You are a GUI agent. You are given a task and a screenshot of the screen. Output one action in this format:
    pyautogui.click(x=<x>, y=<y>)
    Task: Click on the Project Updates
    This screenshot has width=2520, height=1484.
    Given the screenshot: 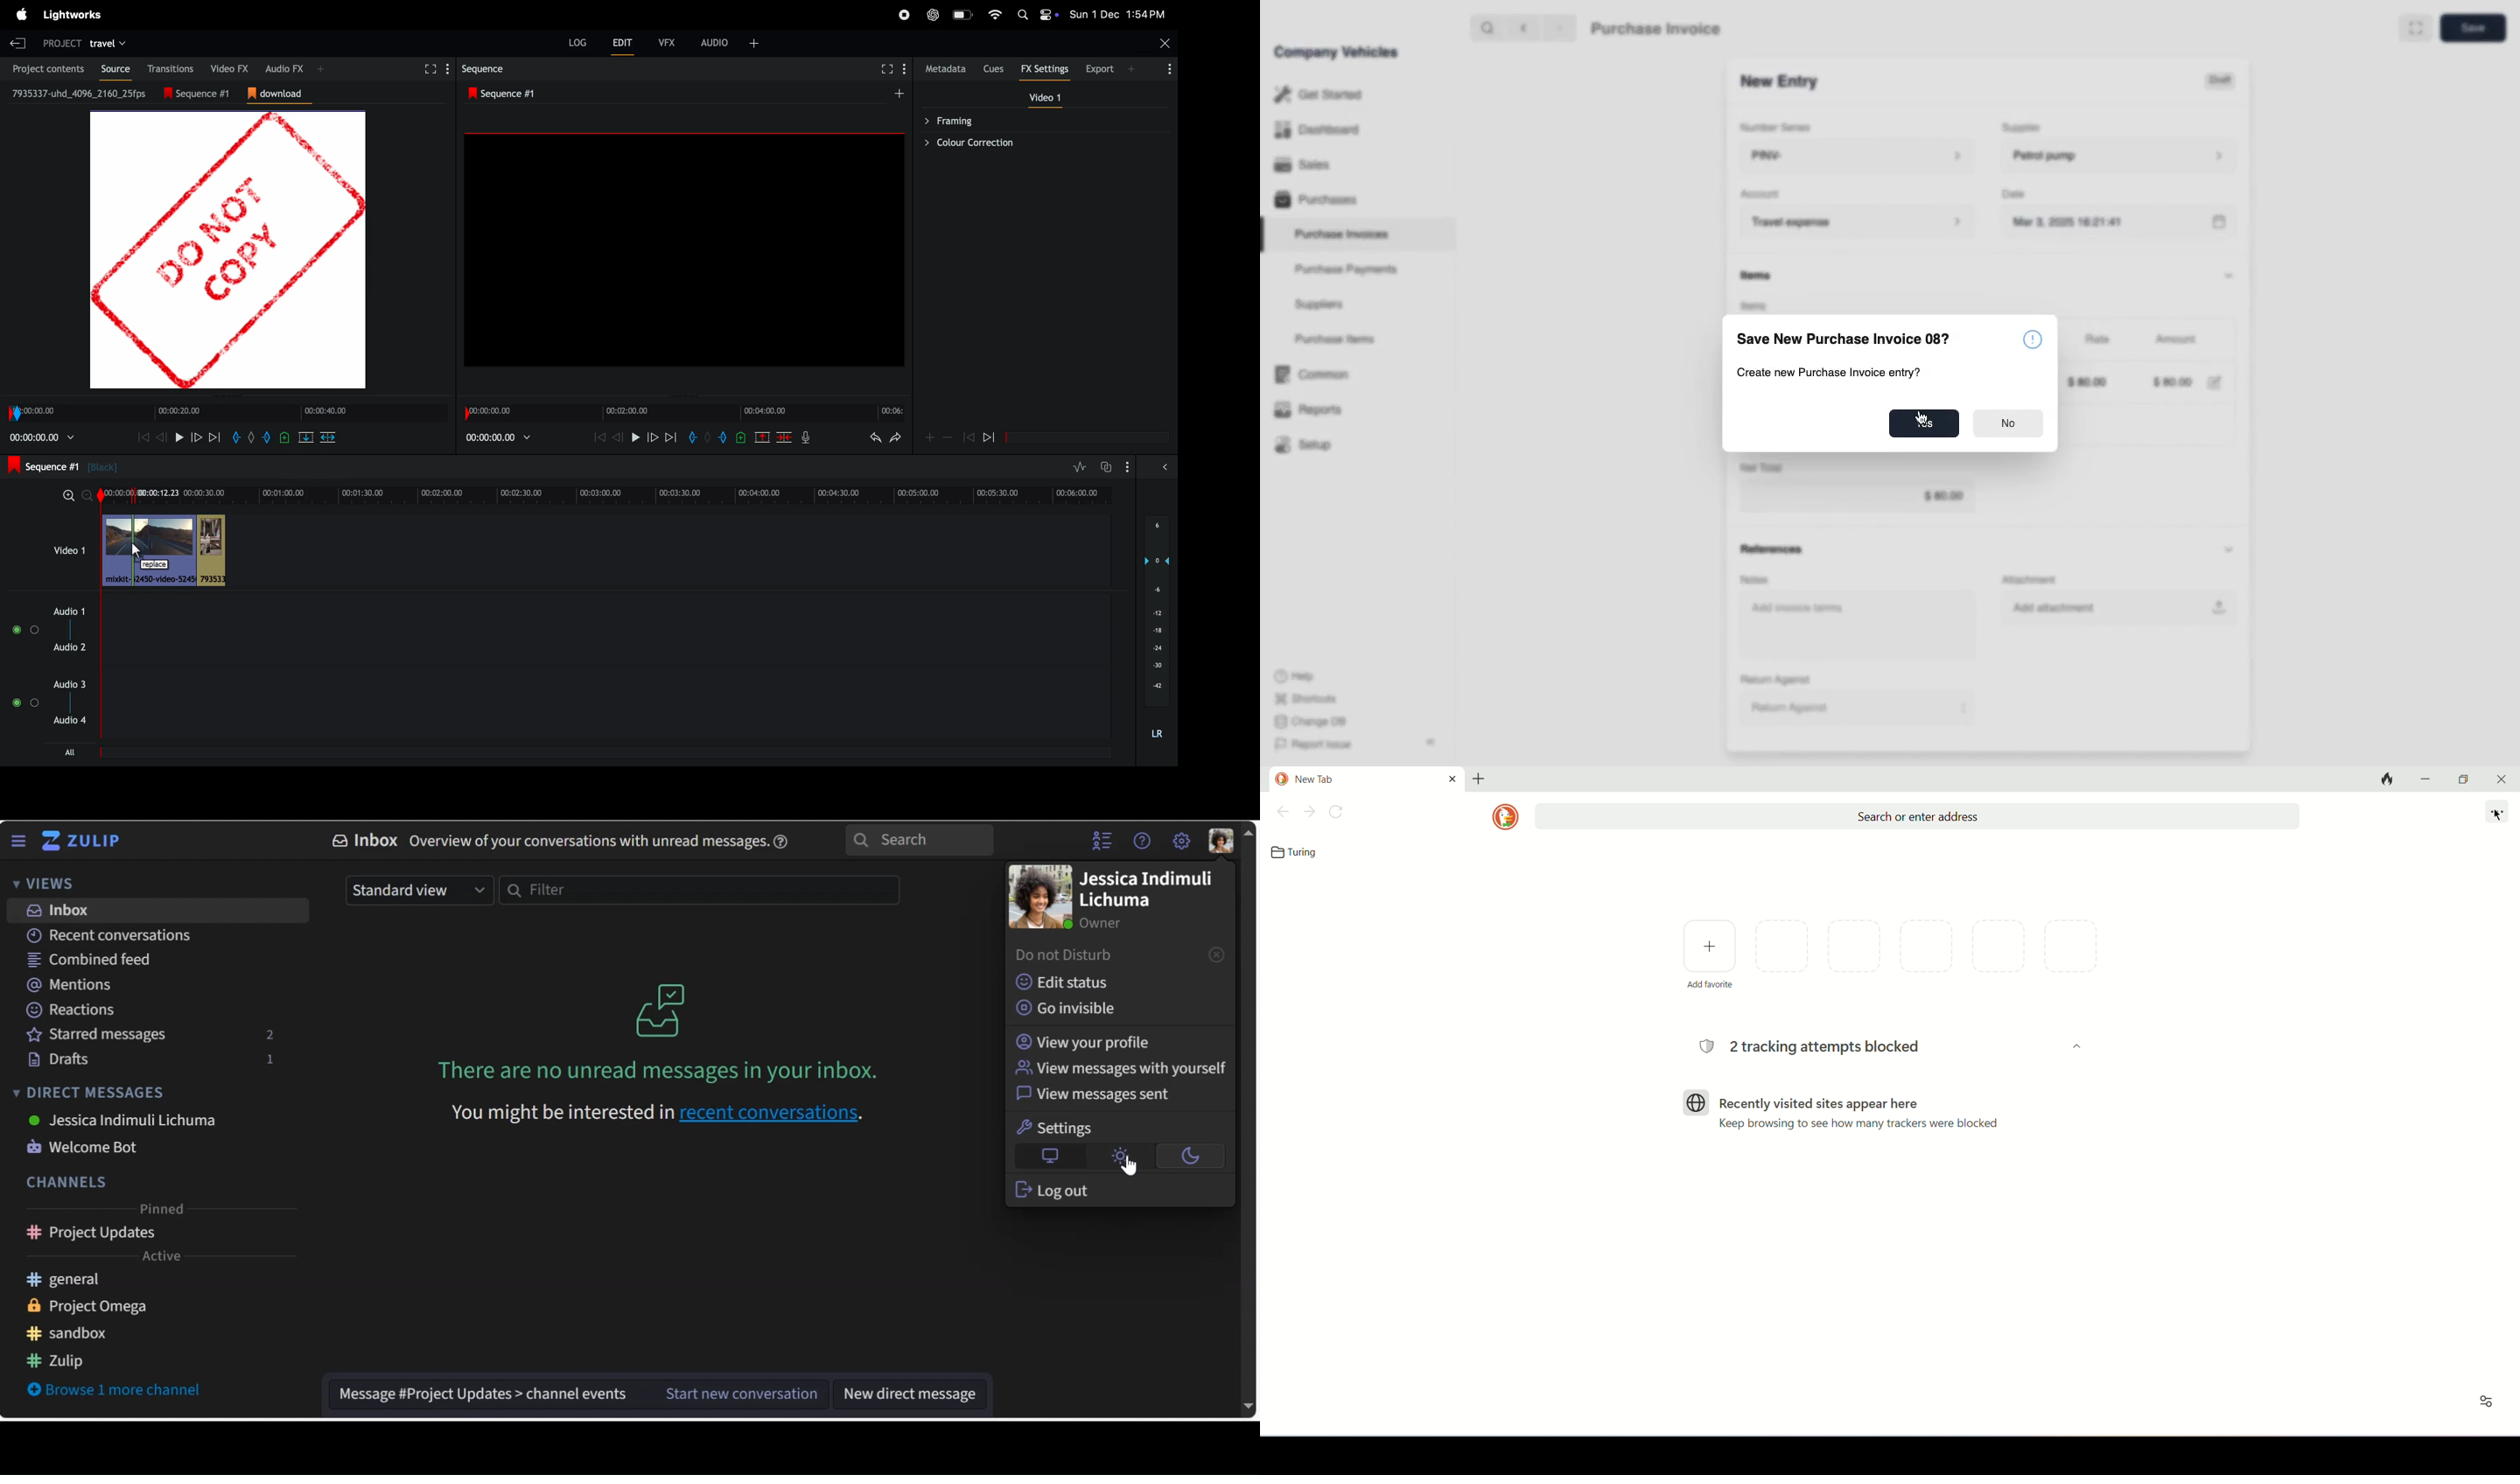 What is the action you would take?
    pyautogui.click(x=159, y=1235)
    